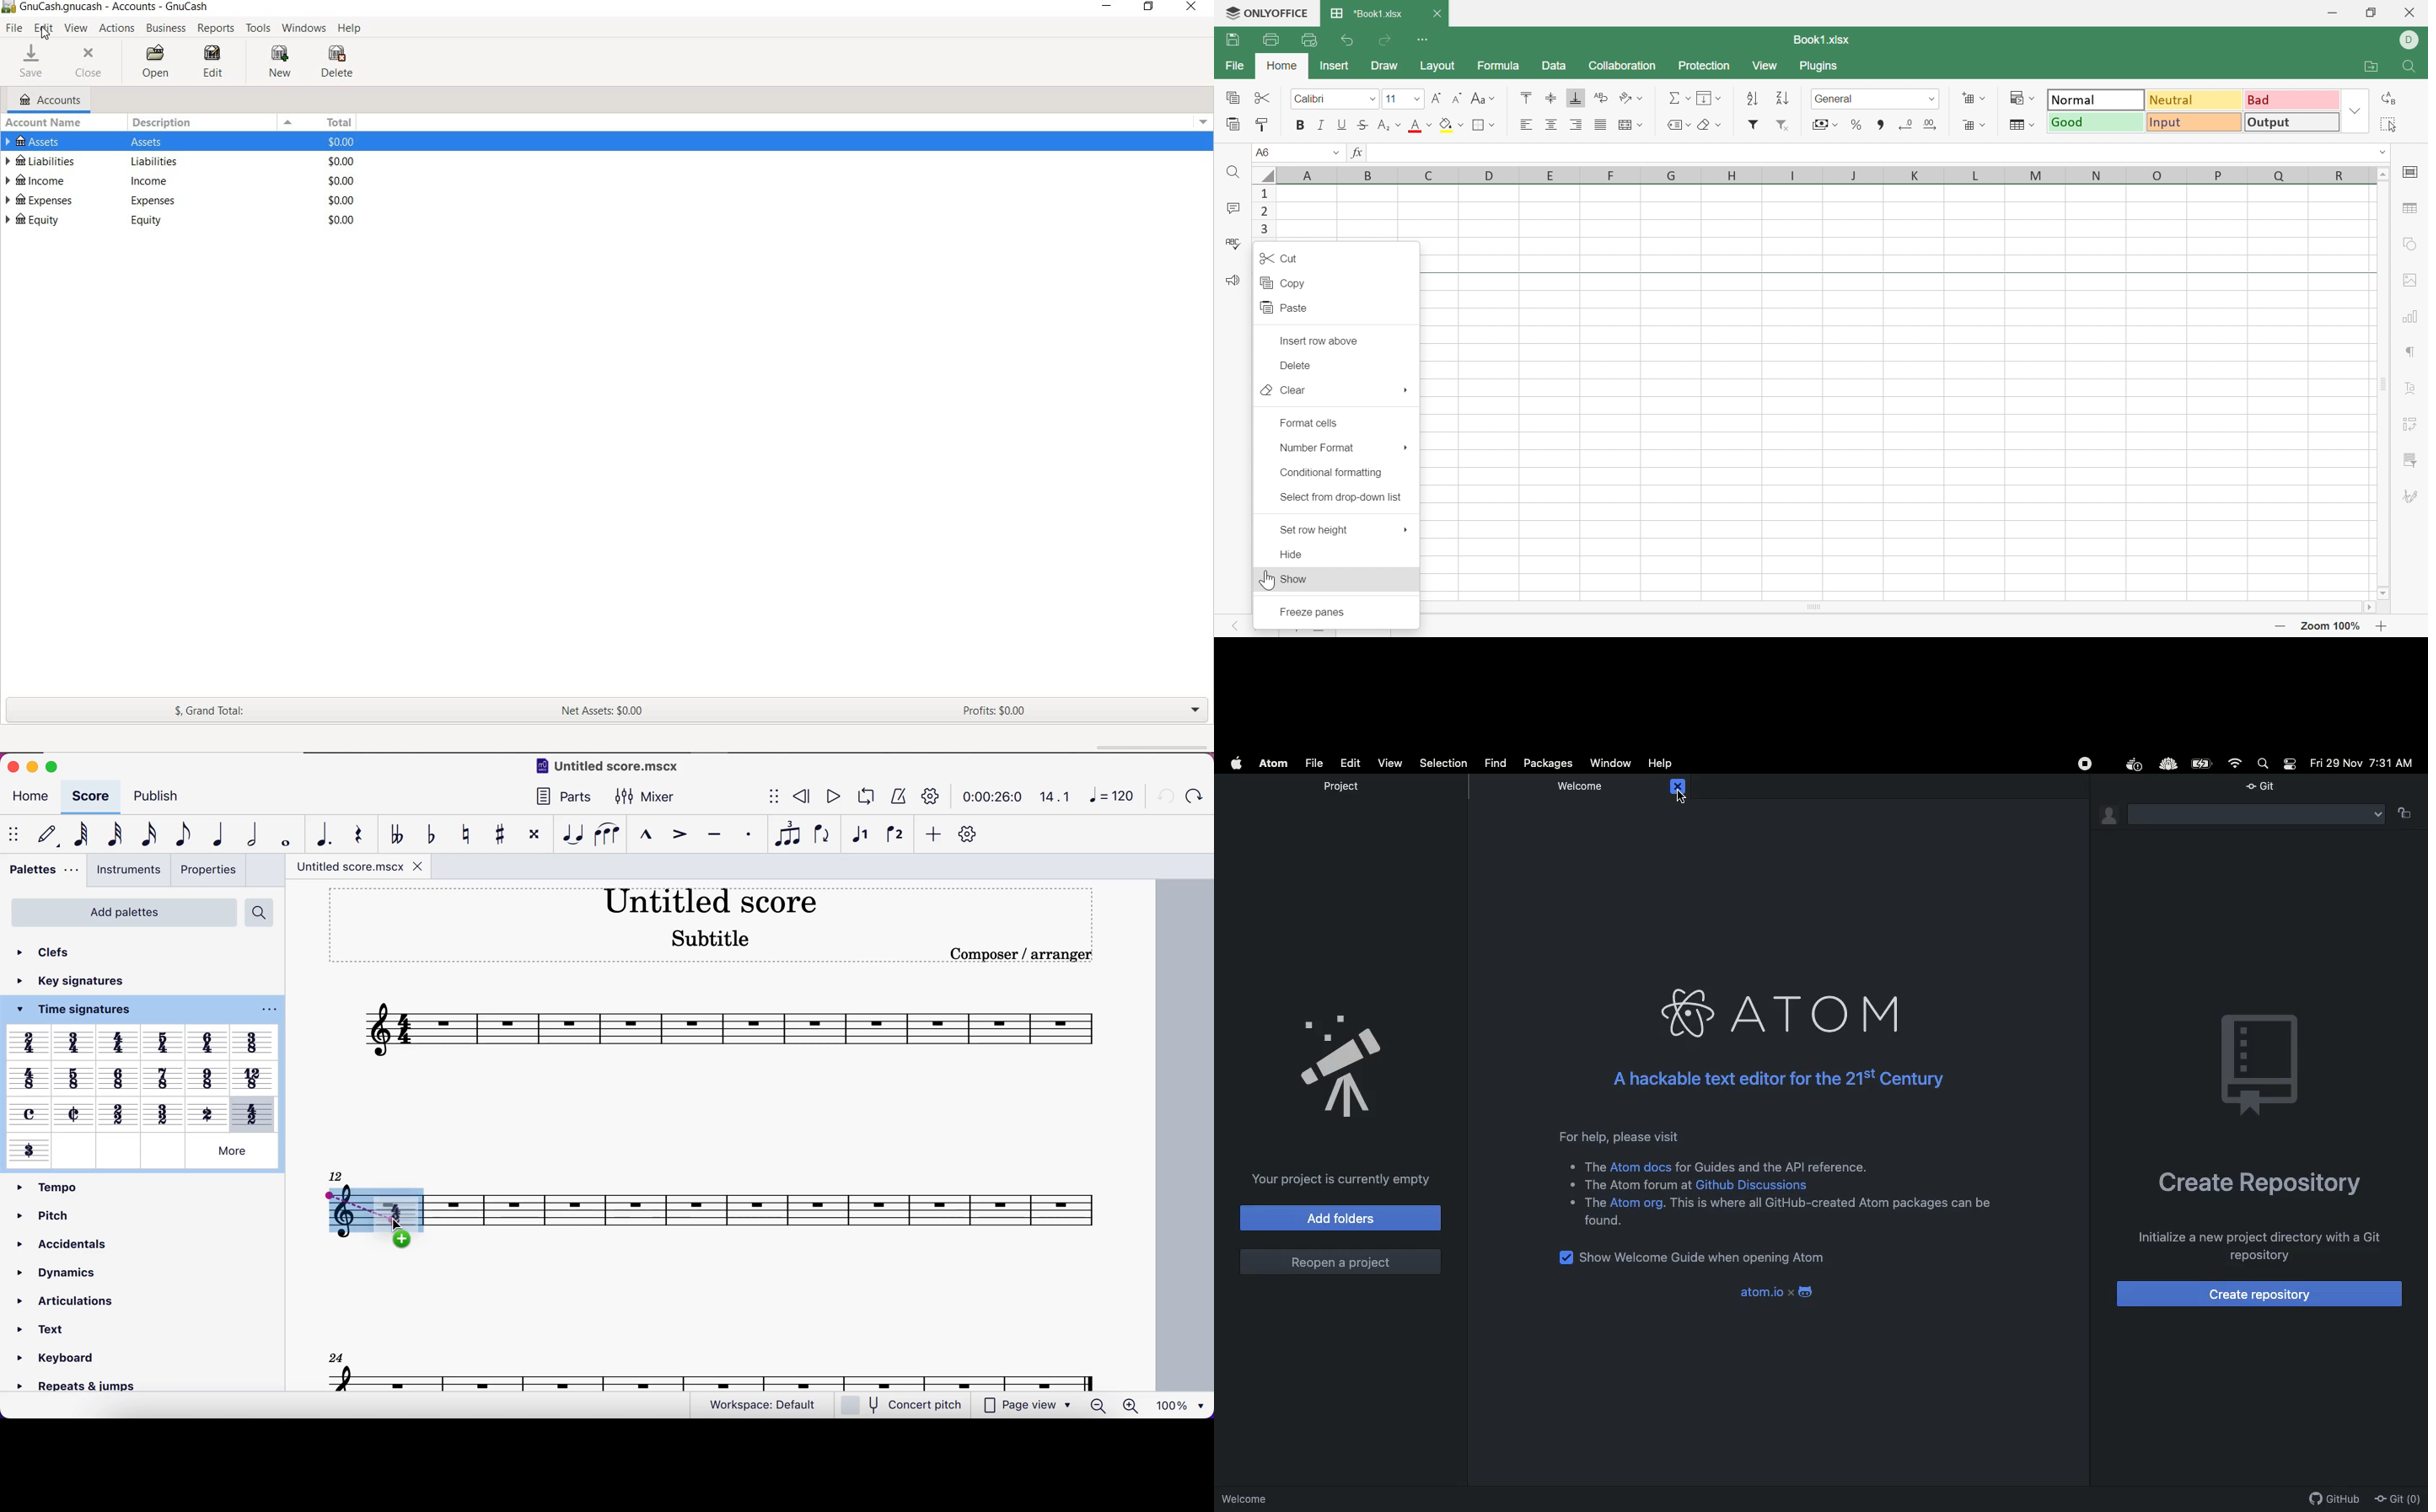 The width and height of the screenshot is (2436, 1512). What do you see at coordinates (210, 870) in the screenshot?
I see `properties` at bounding box center [210, 870].